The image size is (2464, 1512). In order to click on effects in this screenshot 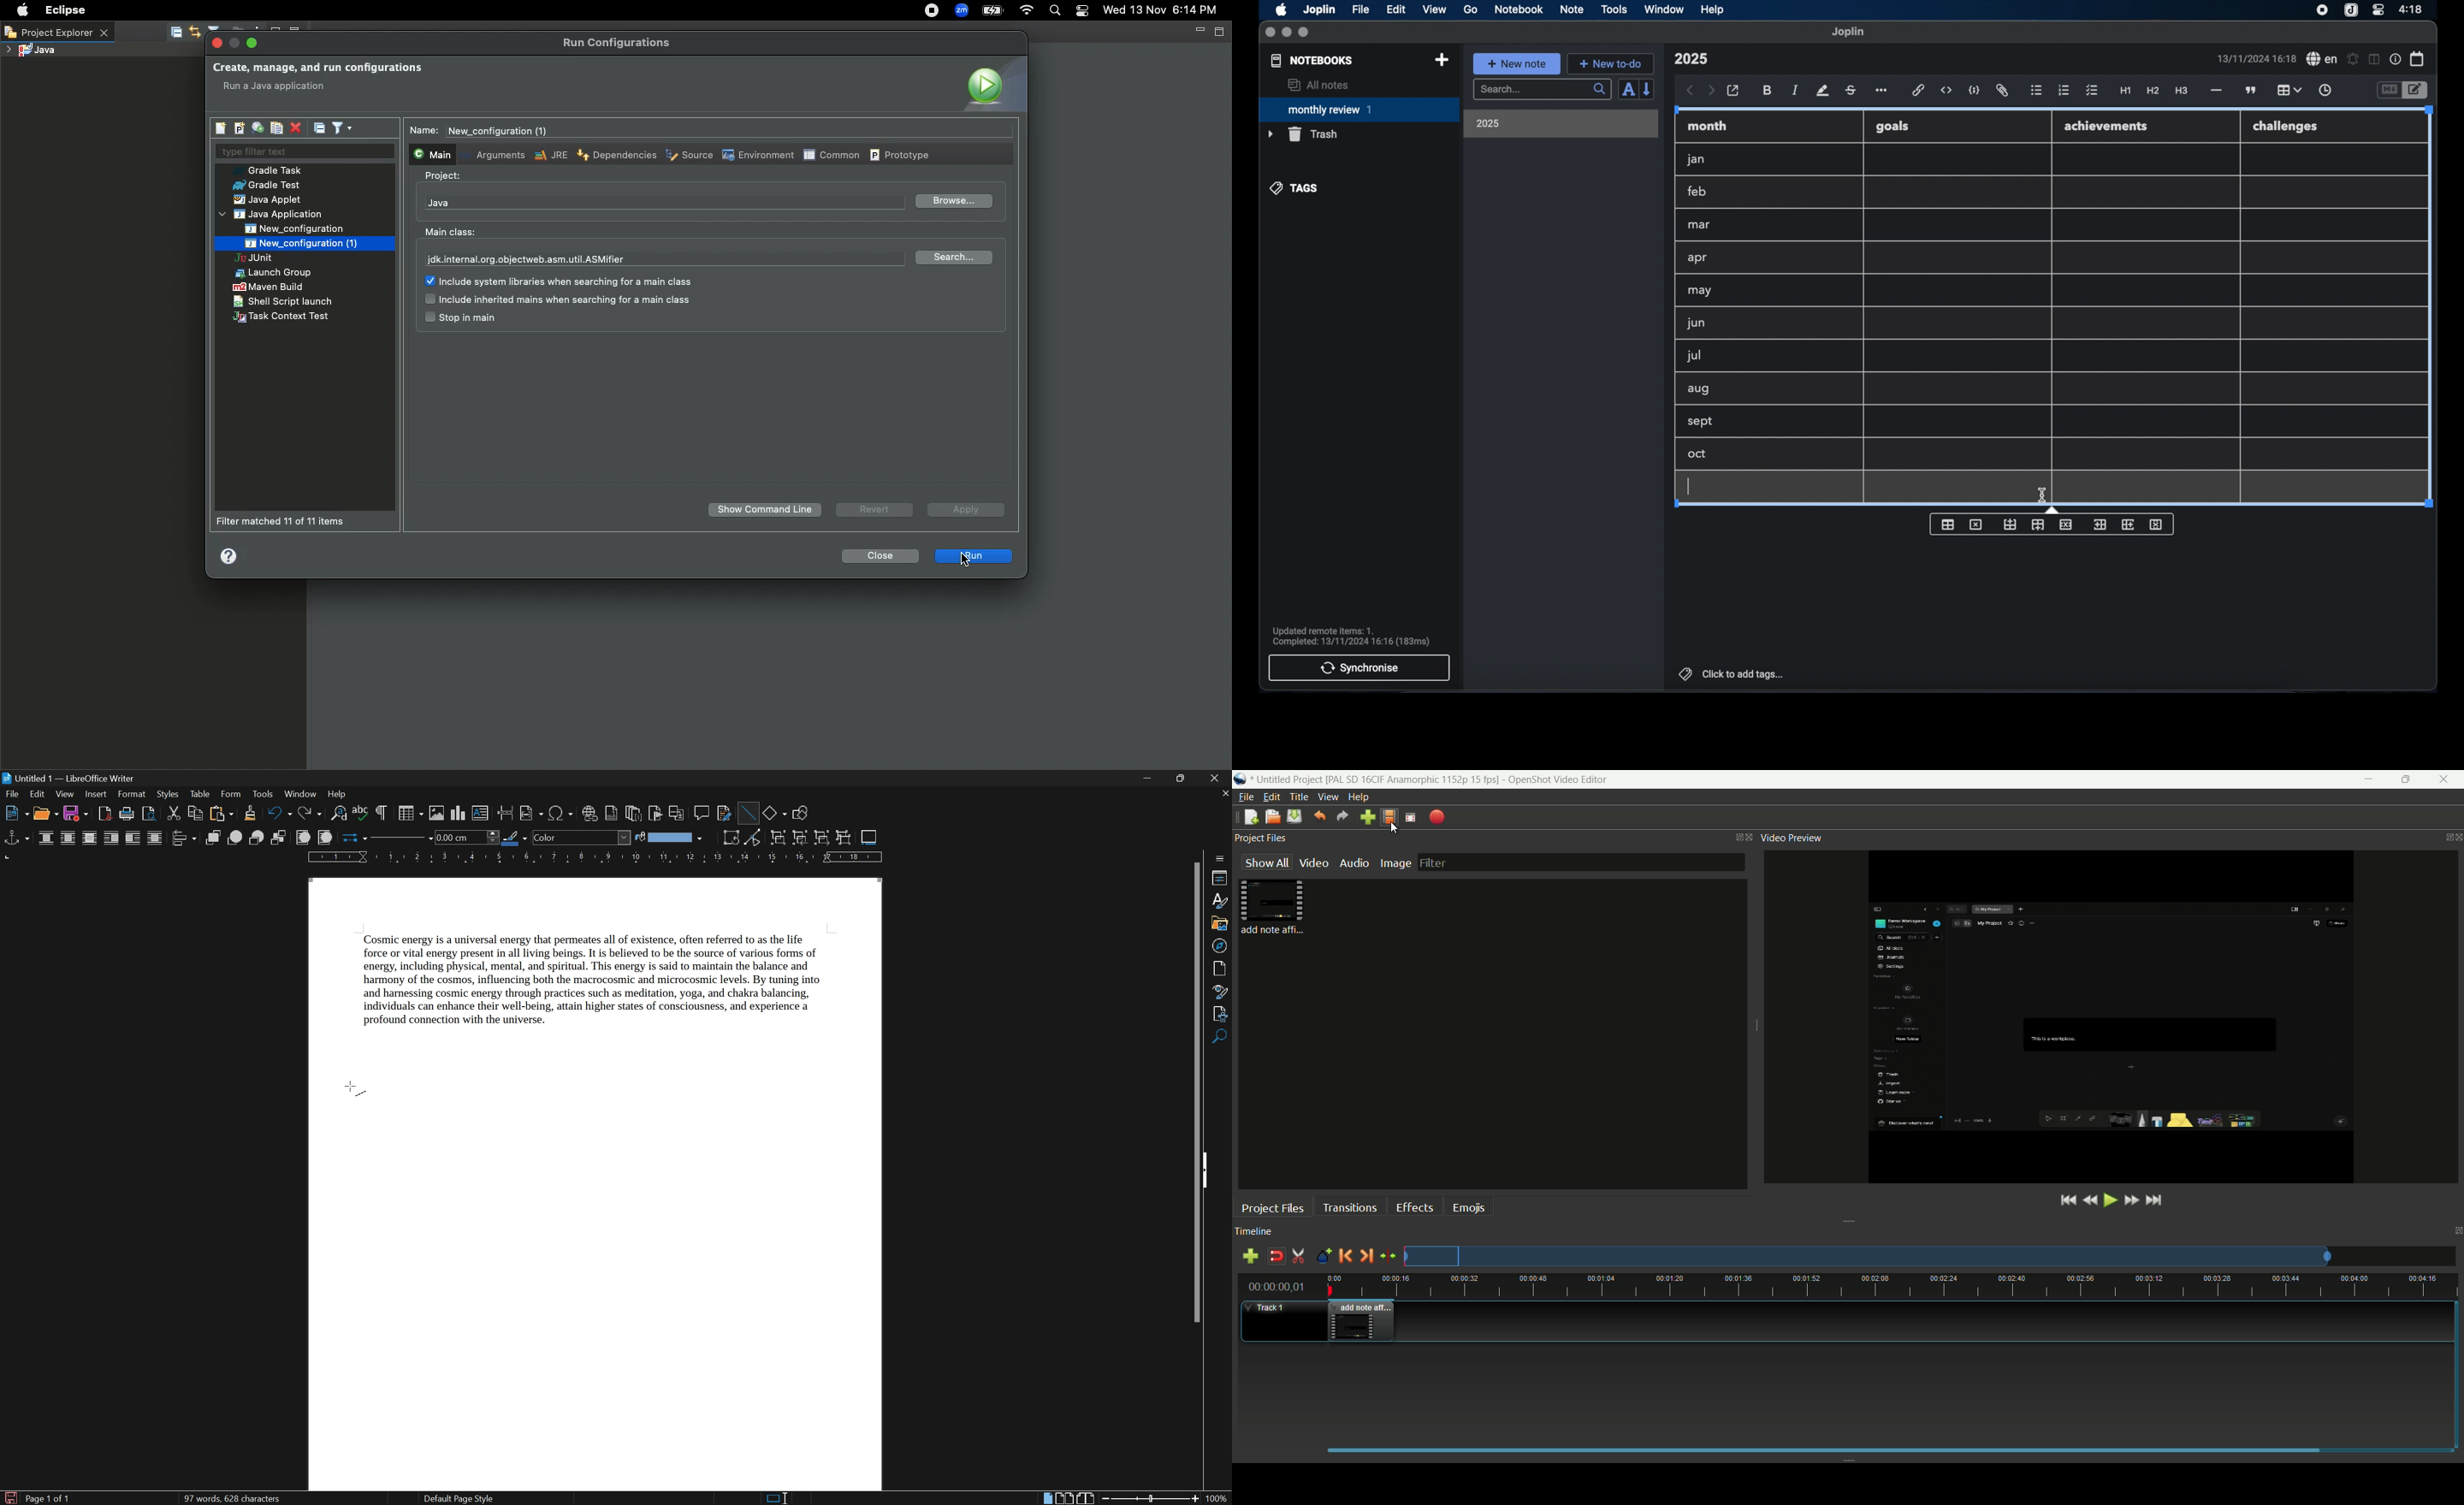, I will do `click(1414, 1207)`.